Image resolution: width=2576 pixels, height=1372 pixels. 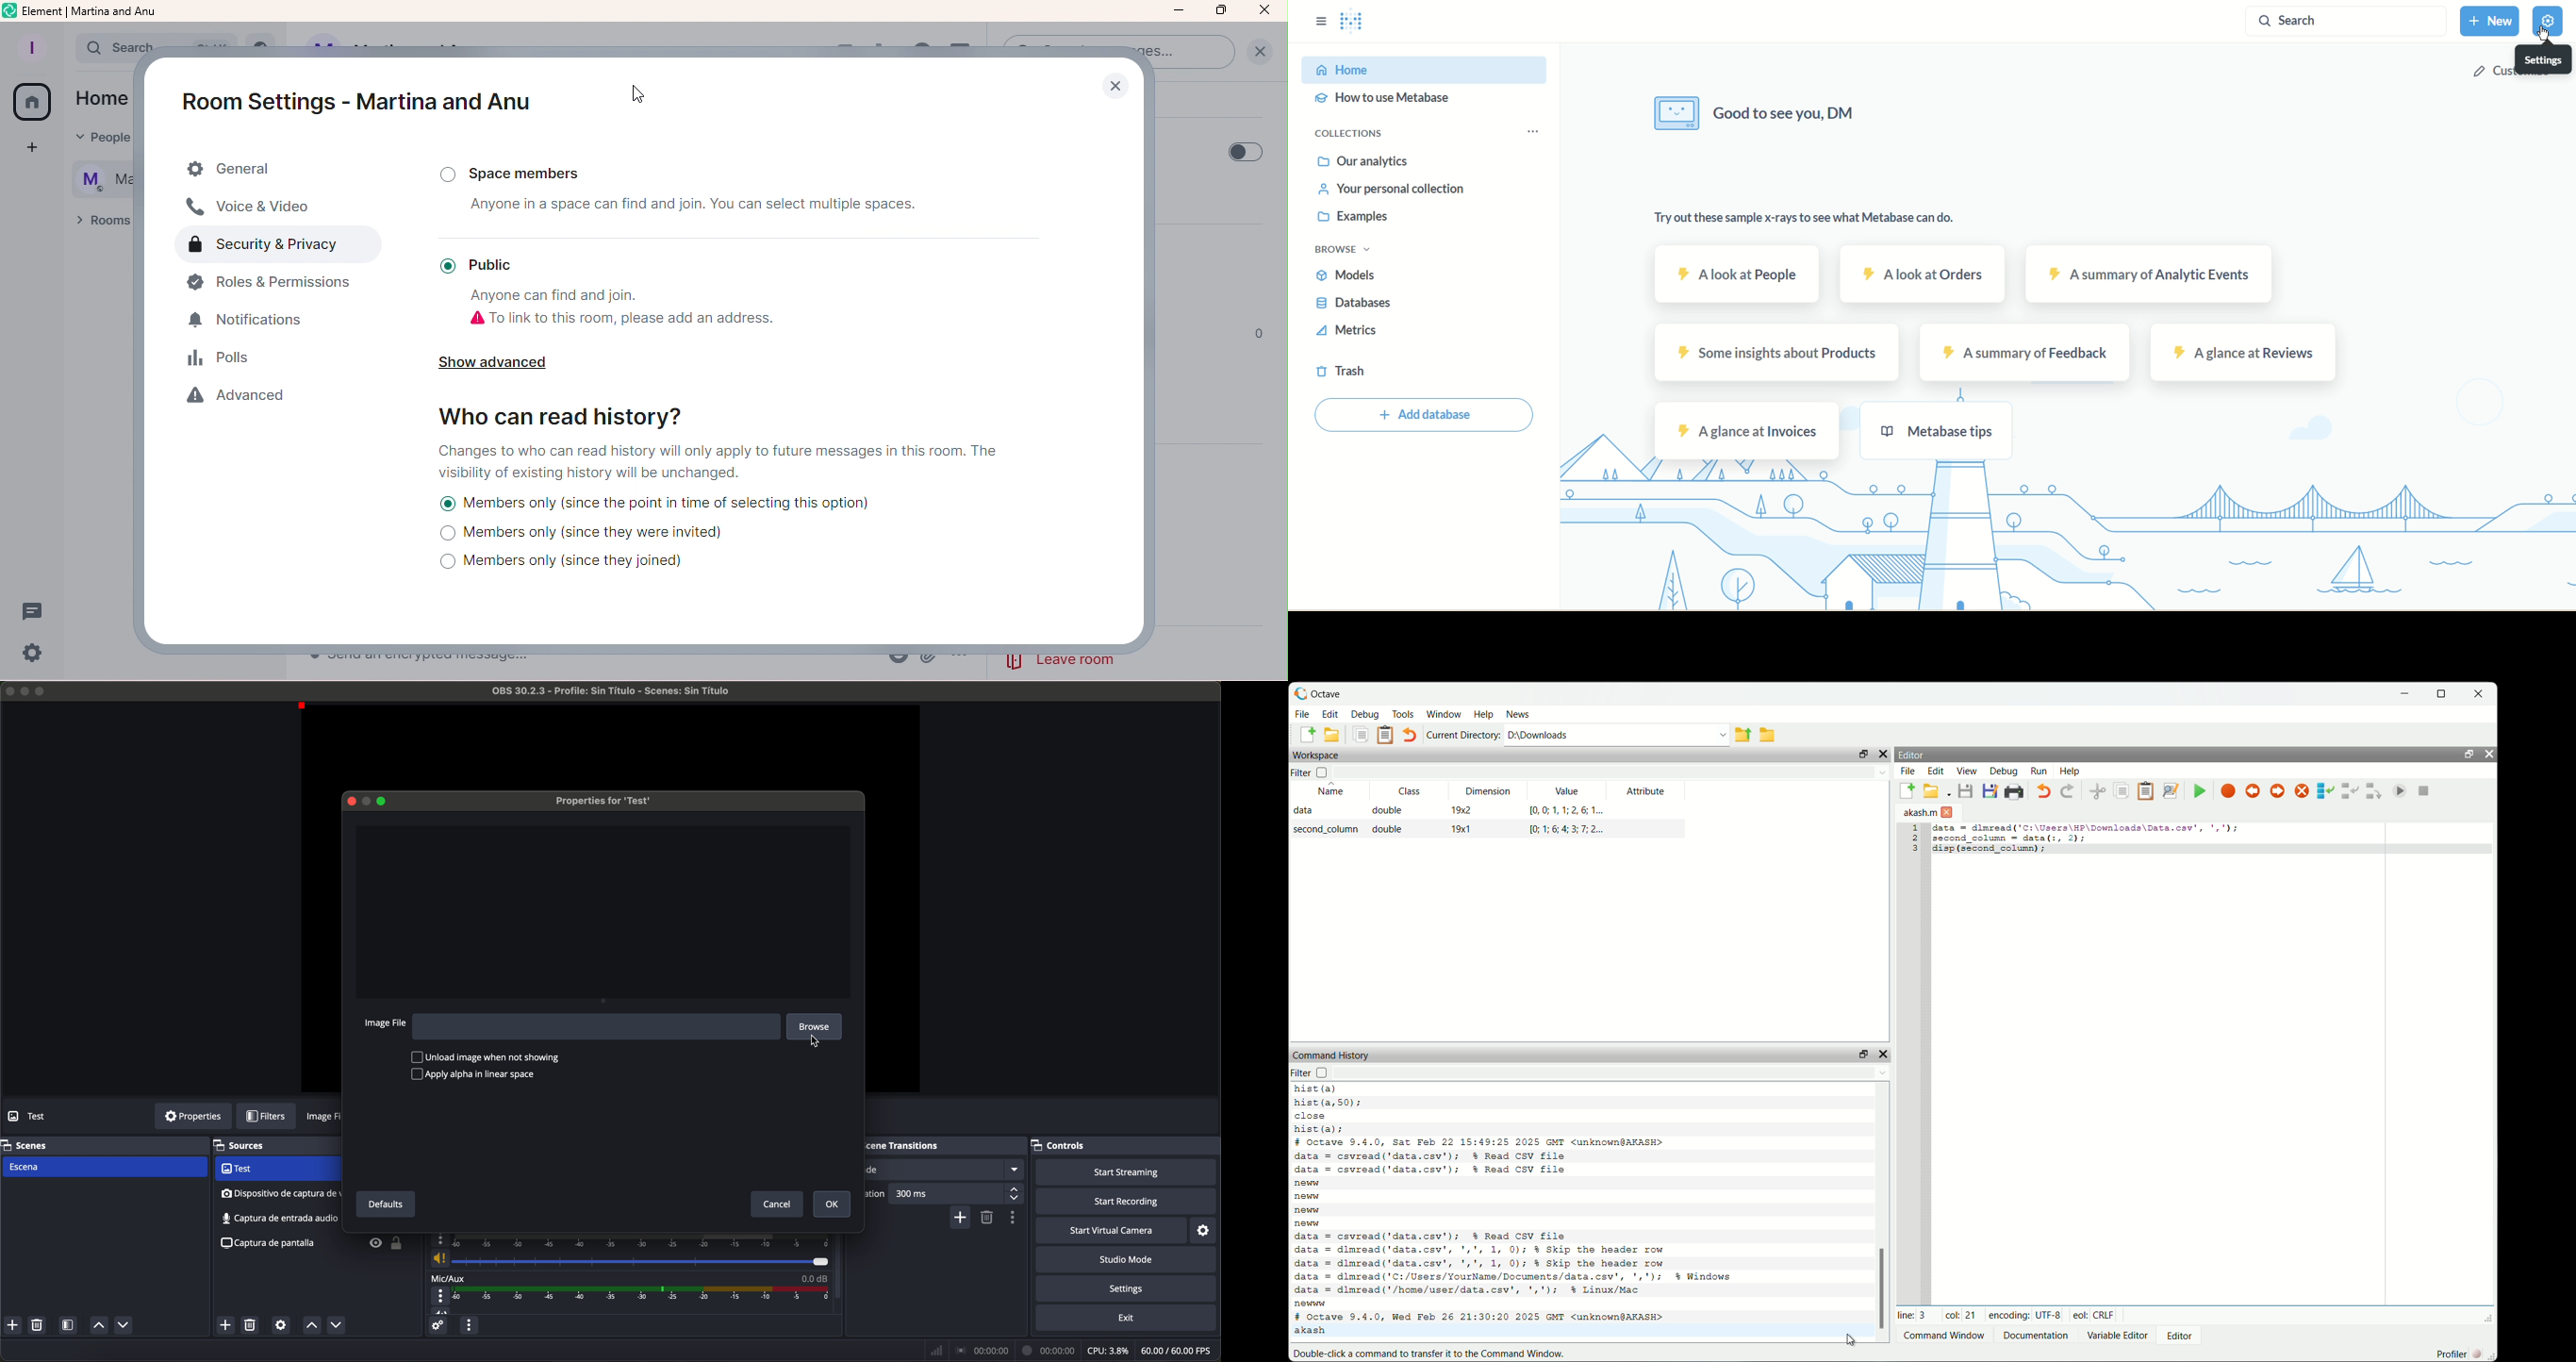 What do you see at coordinates (228, 1326) in the screenshot?
I see `click on add source` at bounding box center [228, 1326].